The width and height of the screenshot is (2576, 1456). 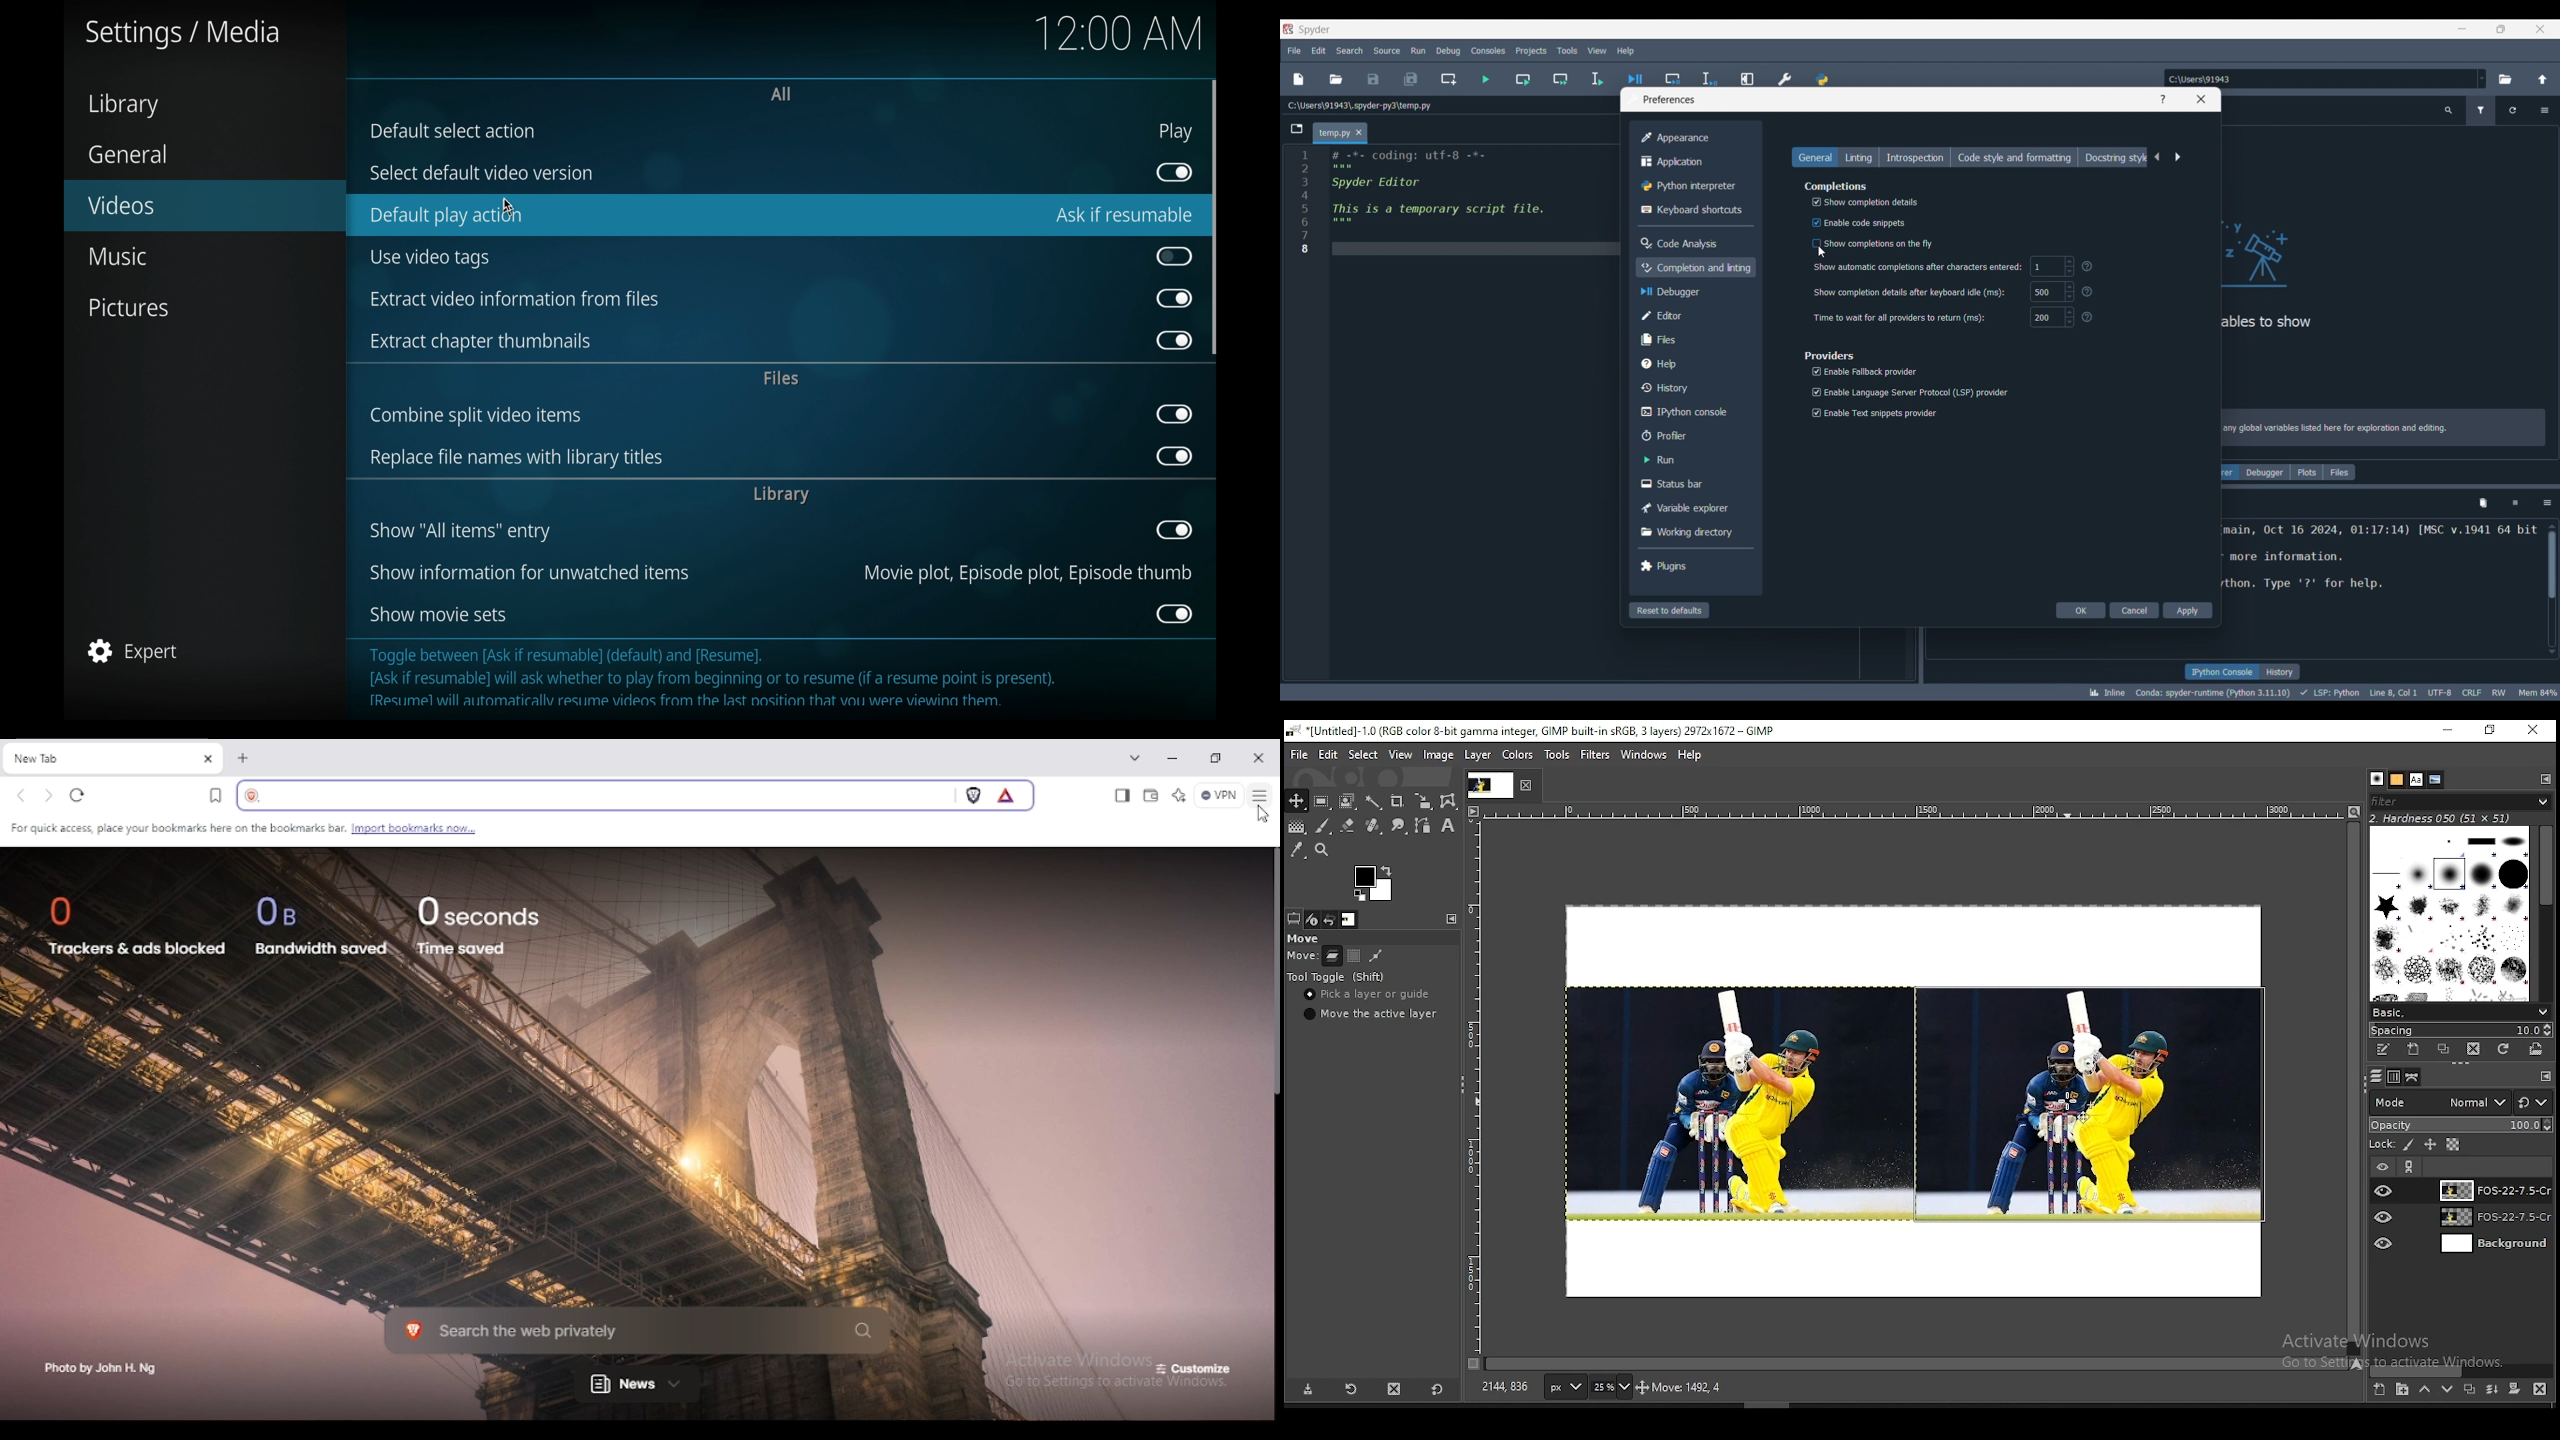 What do you see at coordinates (1396, 1388) in the screenshot?
I see `delete tool preset` at bounding box center [1396, 1388].